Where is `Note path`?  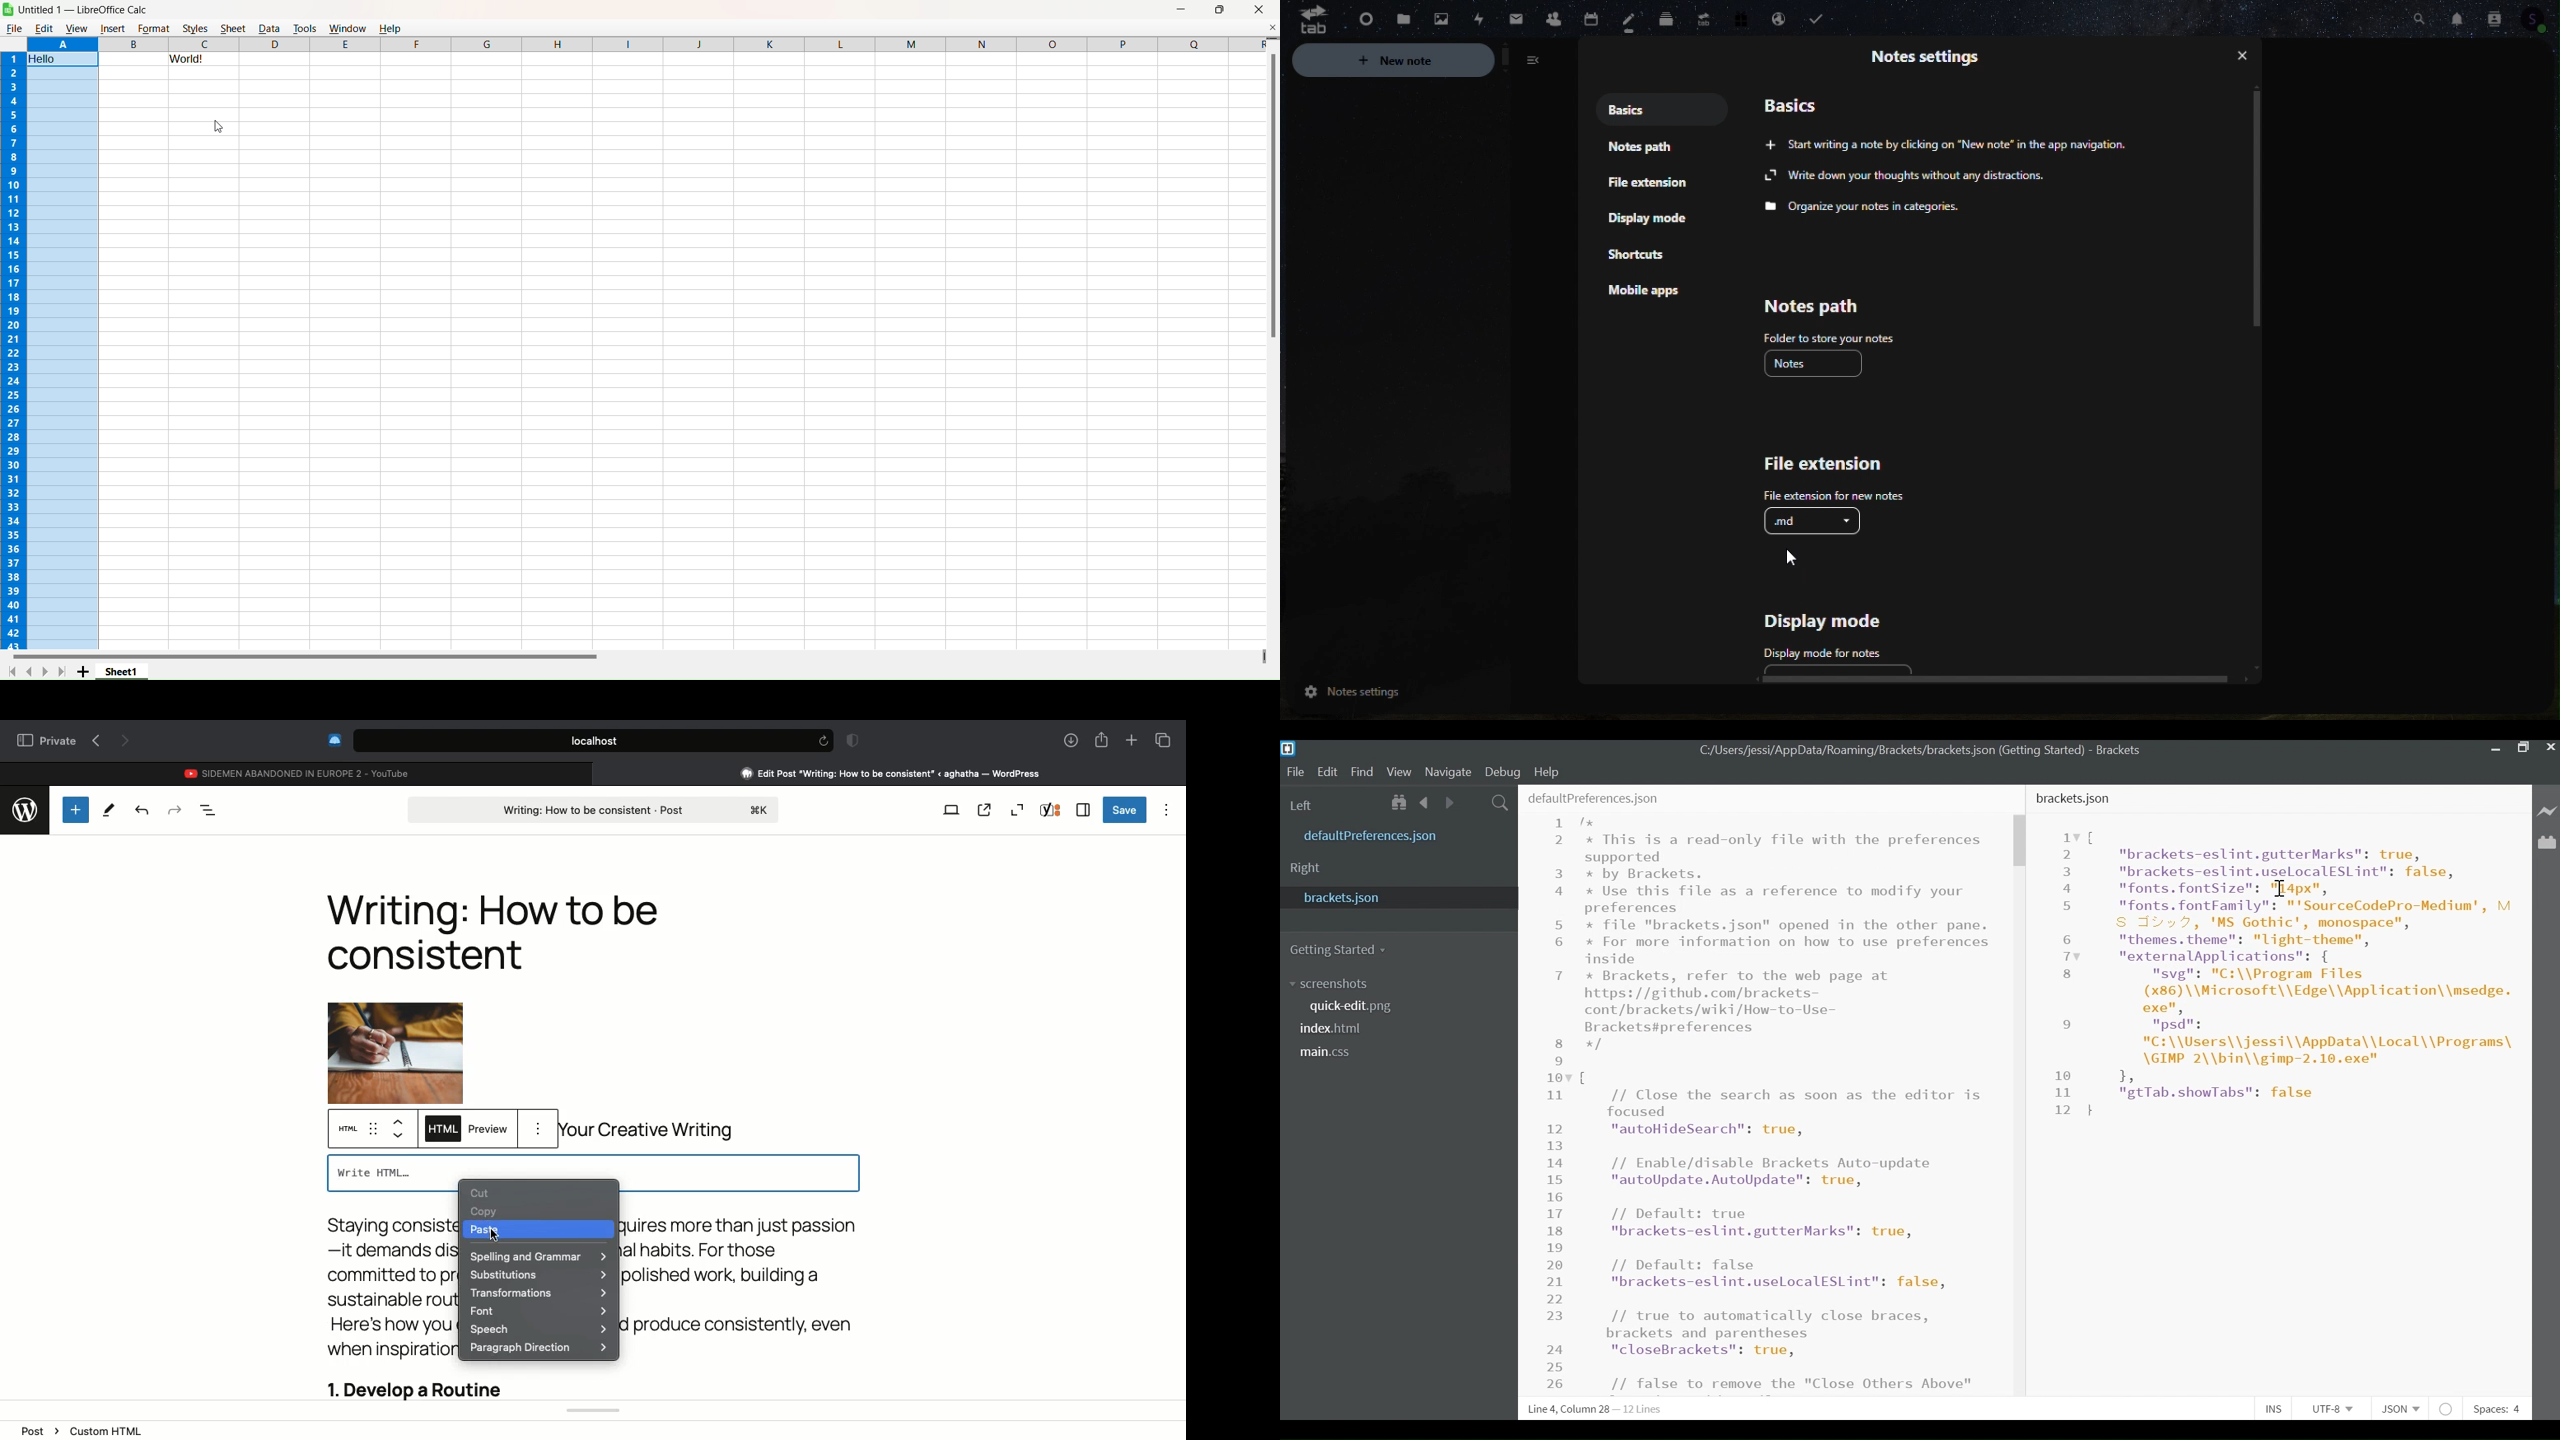
Note path is located at coordinates (1828, 305).